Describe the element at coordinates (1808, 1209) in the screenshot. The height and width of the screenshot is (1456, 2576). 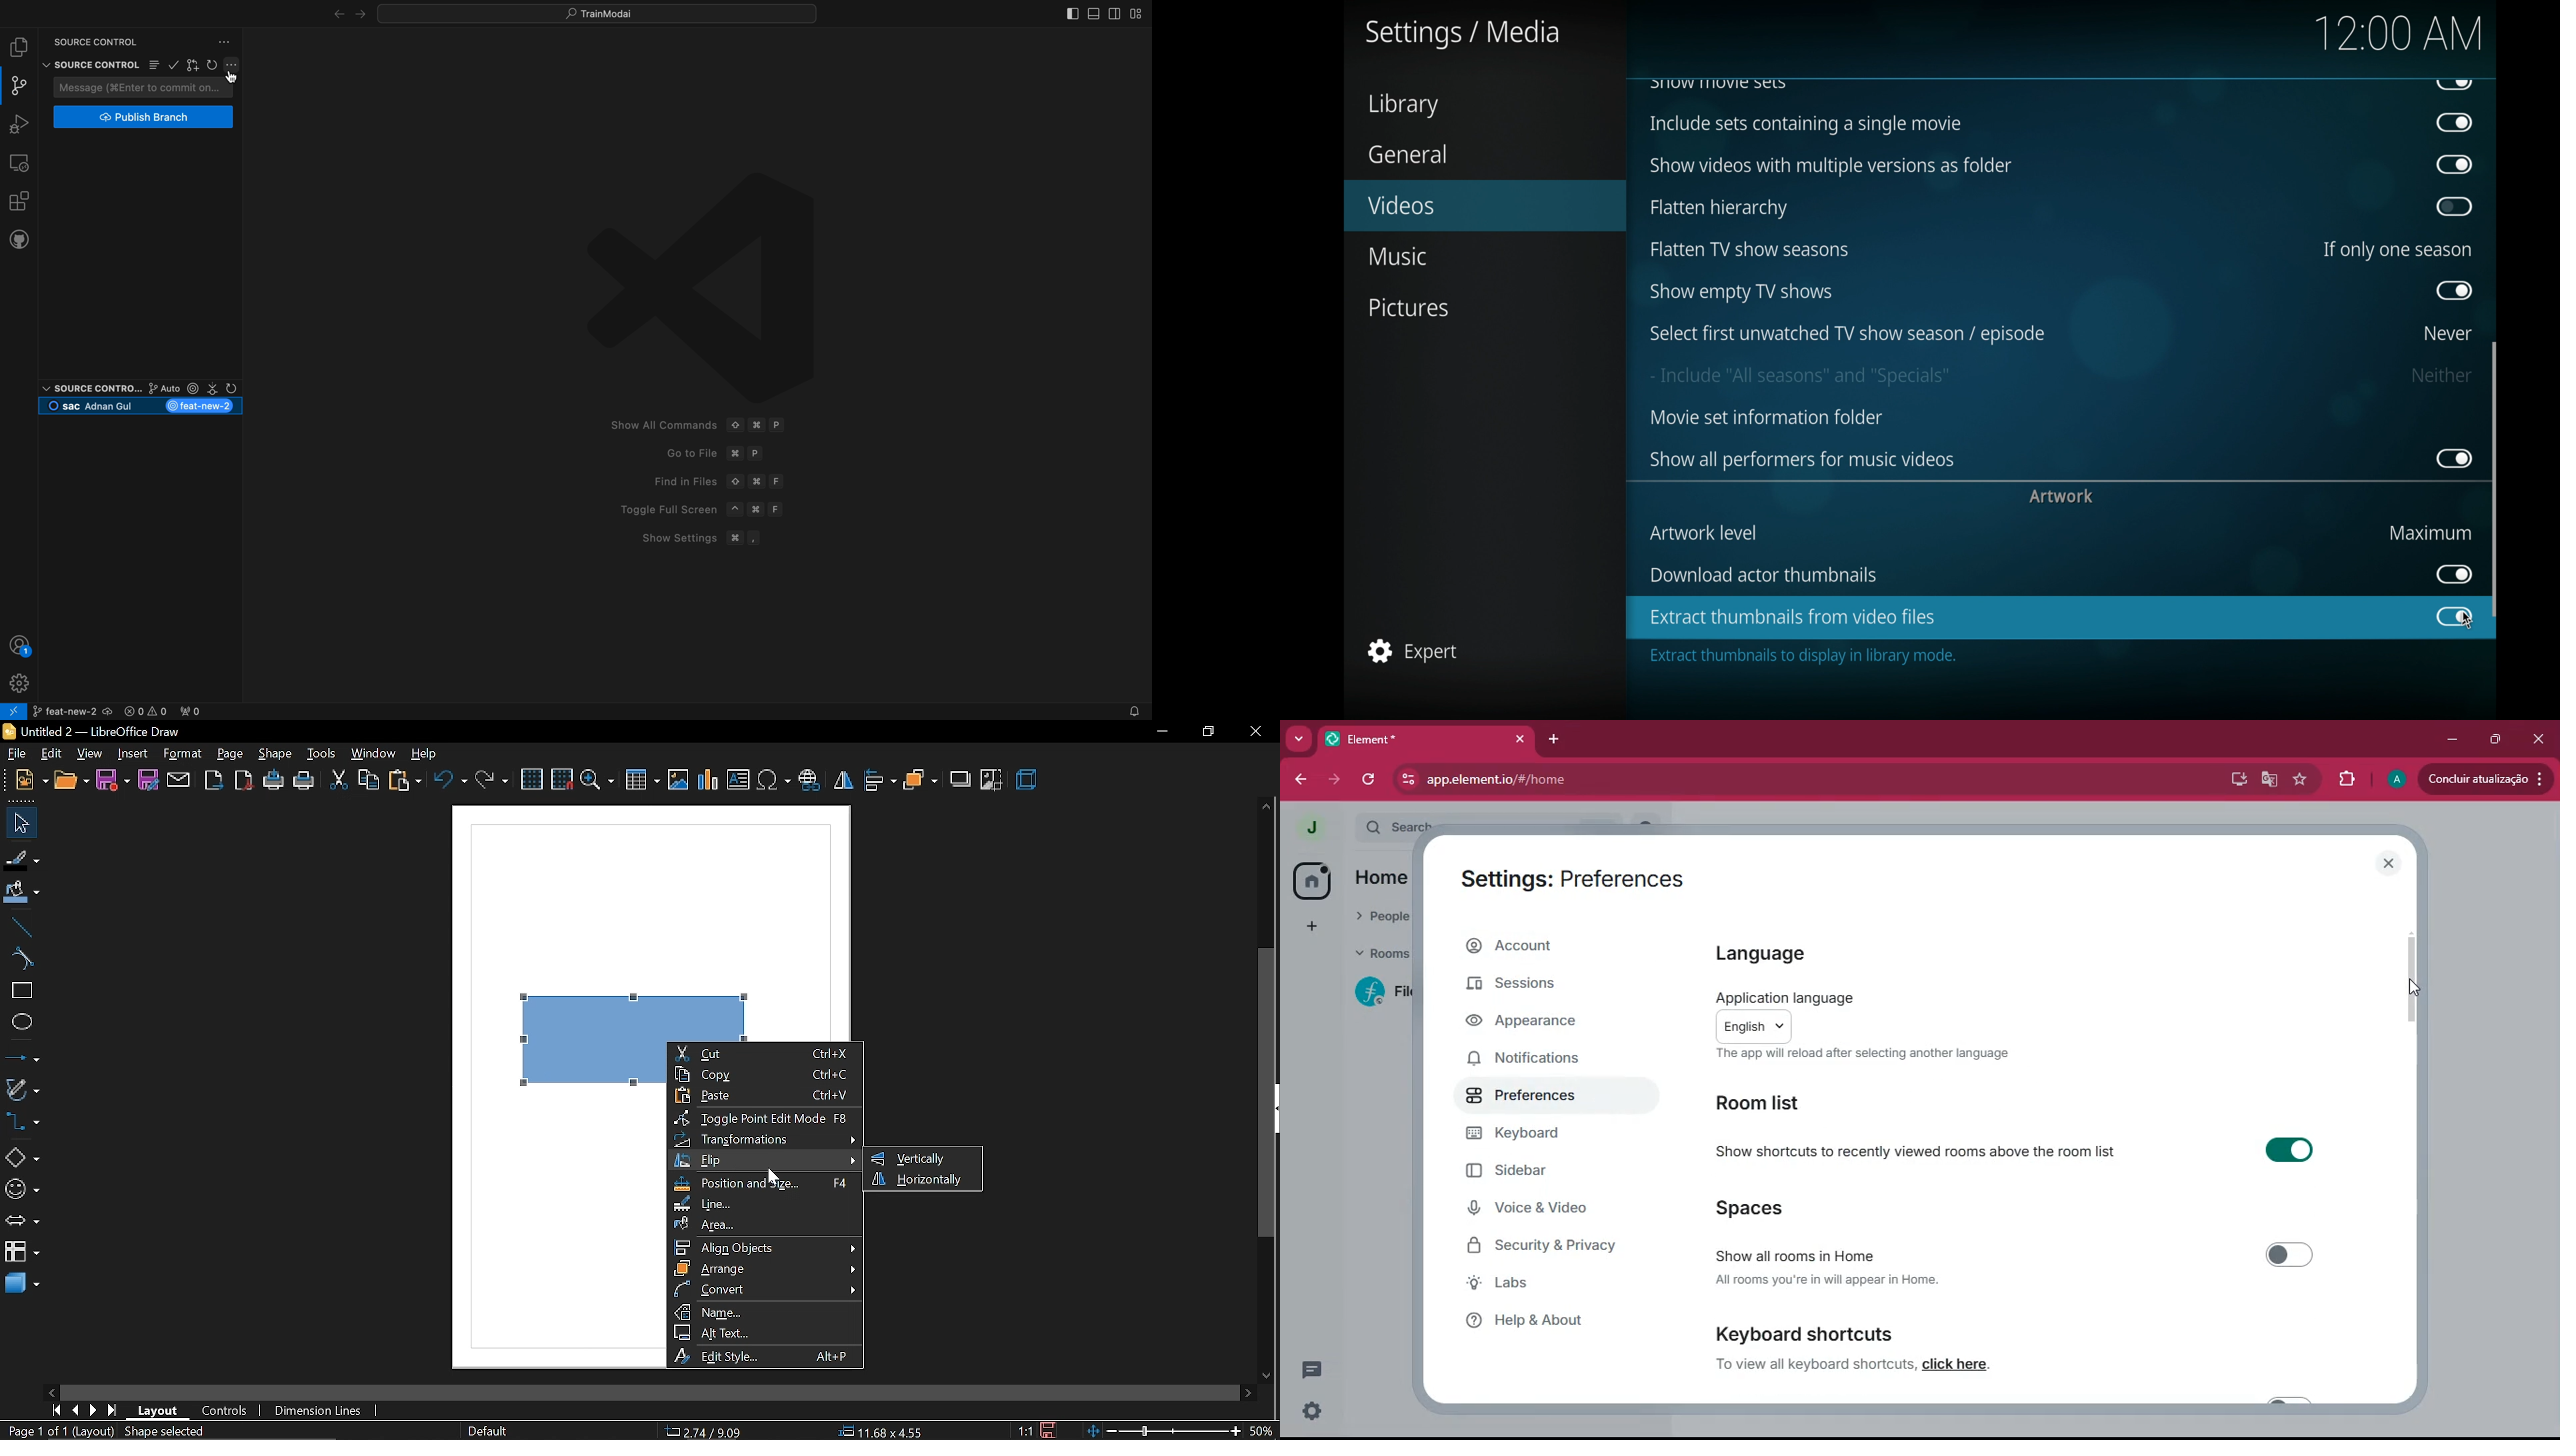
I see `spaces` at that location.